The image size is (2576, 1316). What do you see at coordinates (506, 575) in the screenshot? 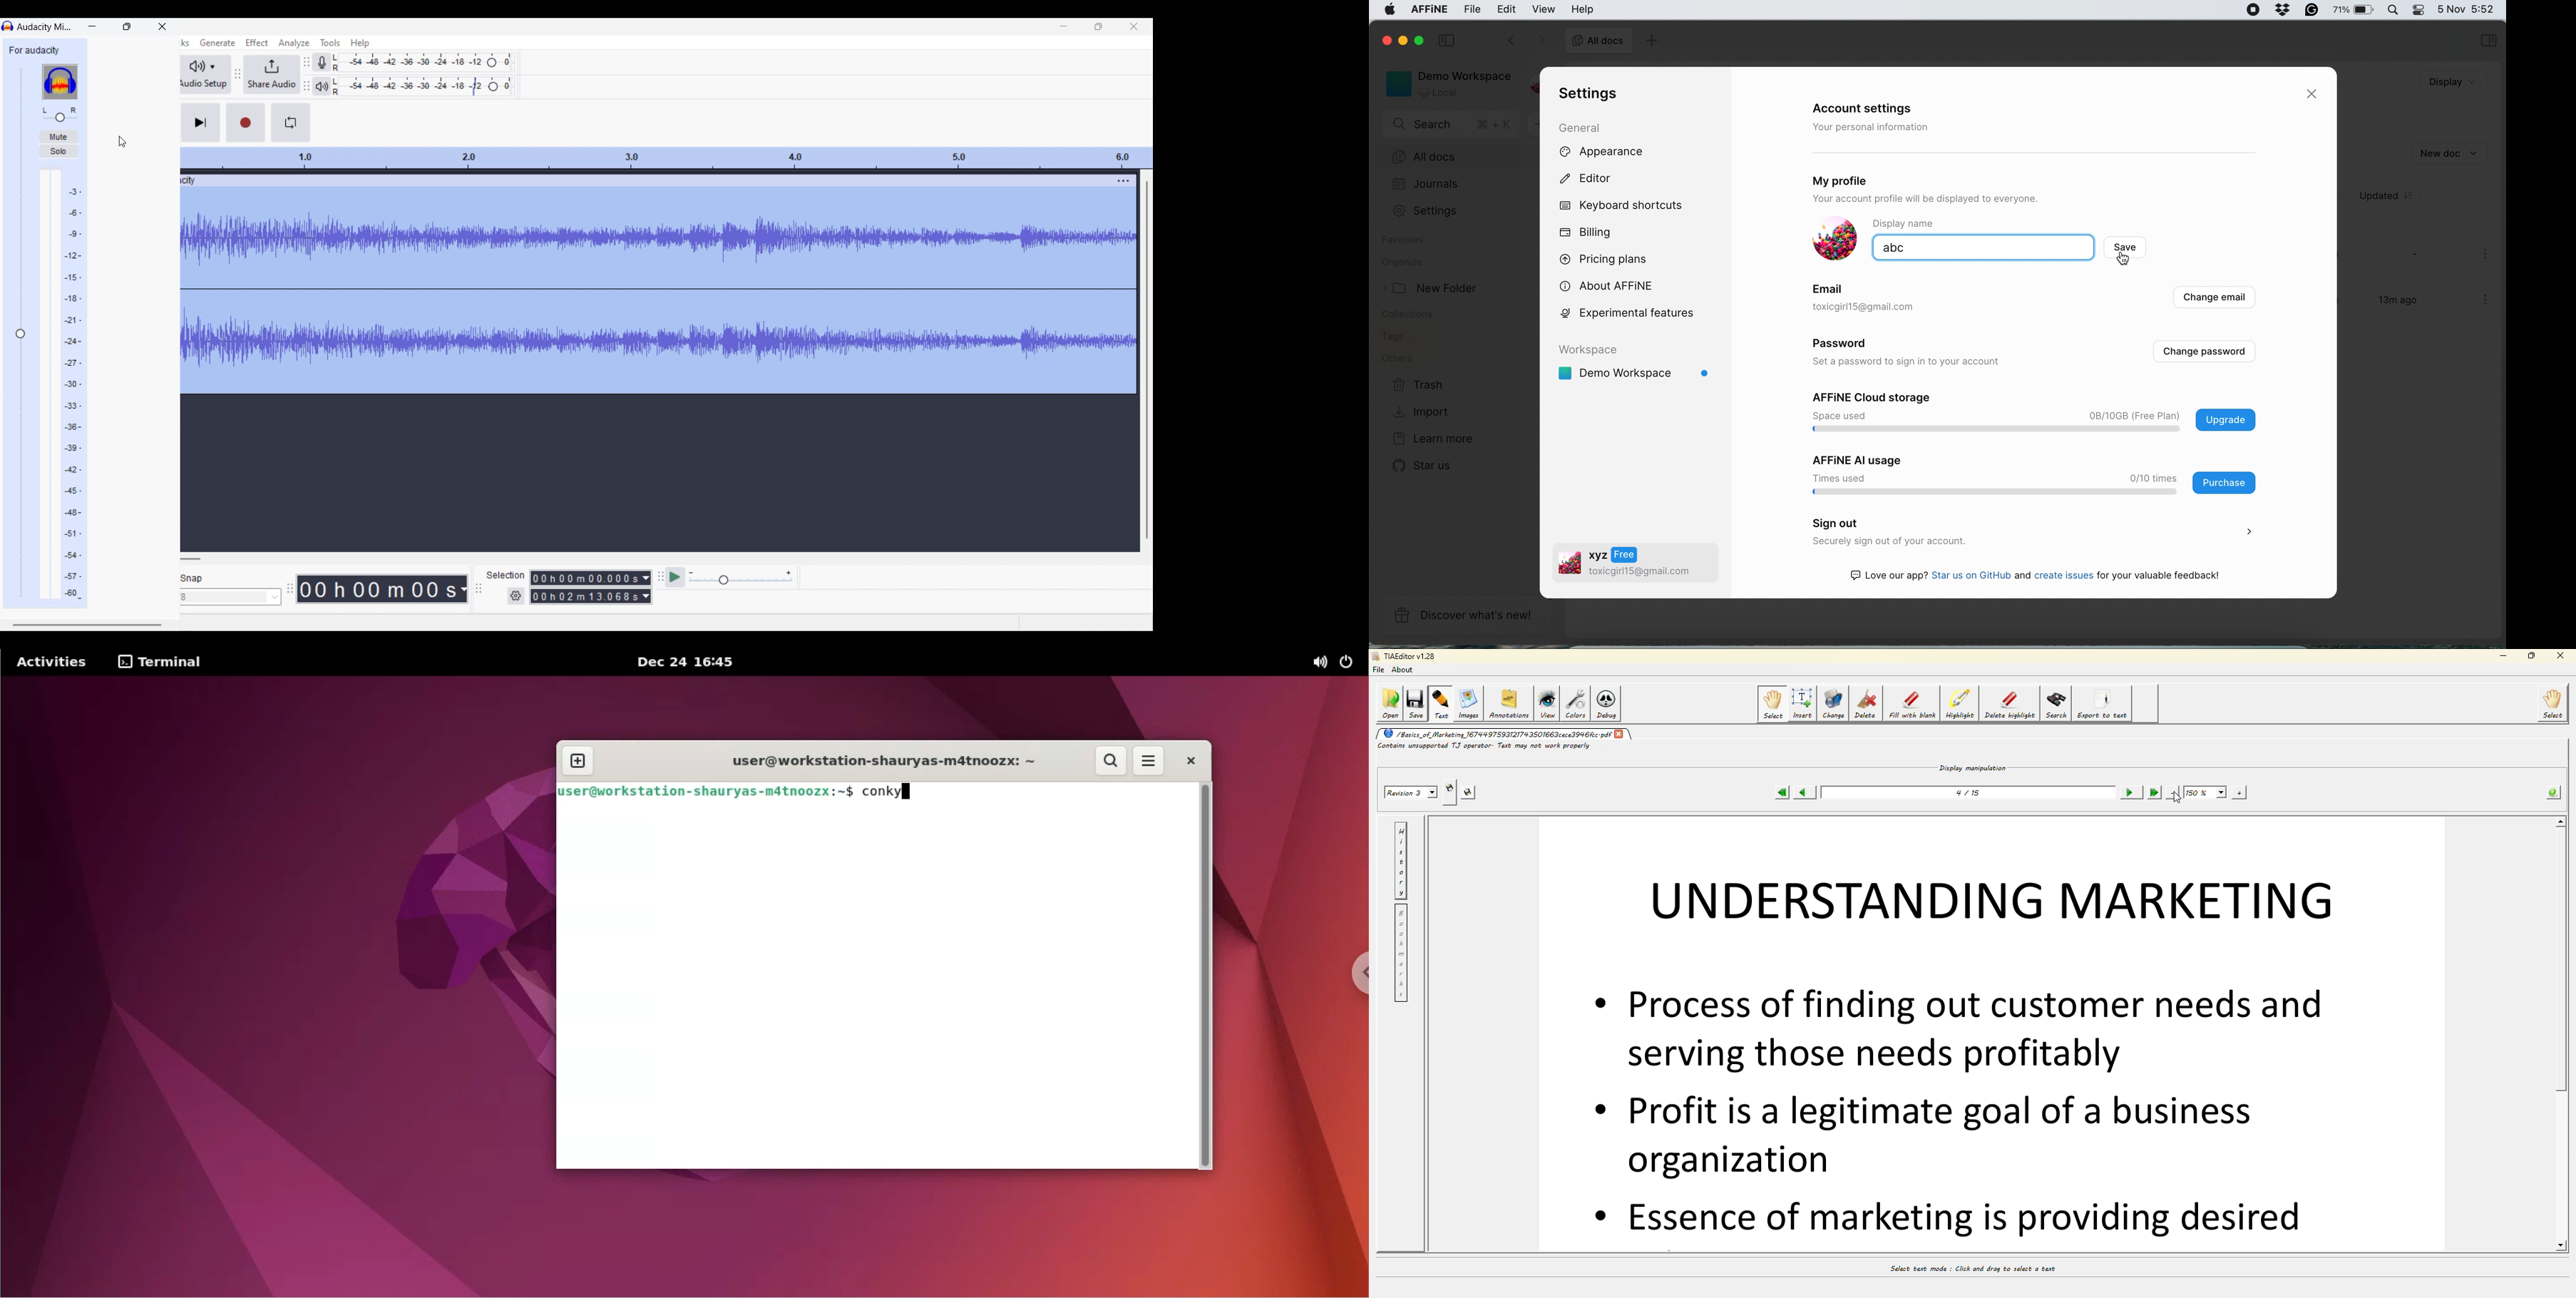
I see `Indicates selection duration settings` at bounding box center [506, 575].